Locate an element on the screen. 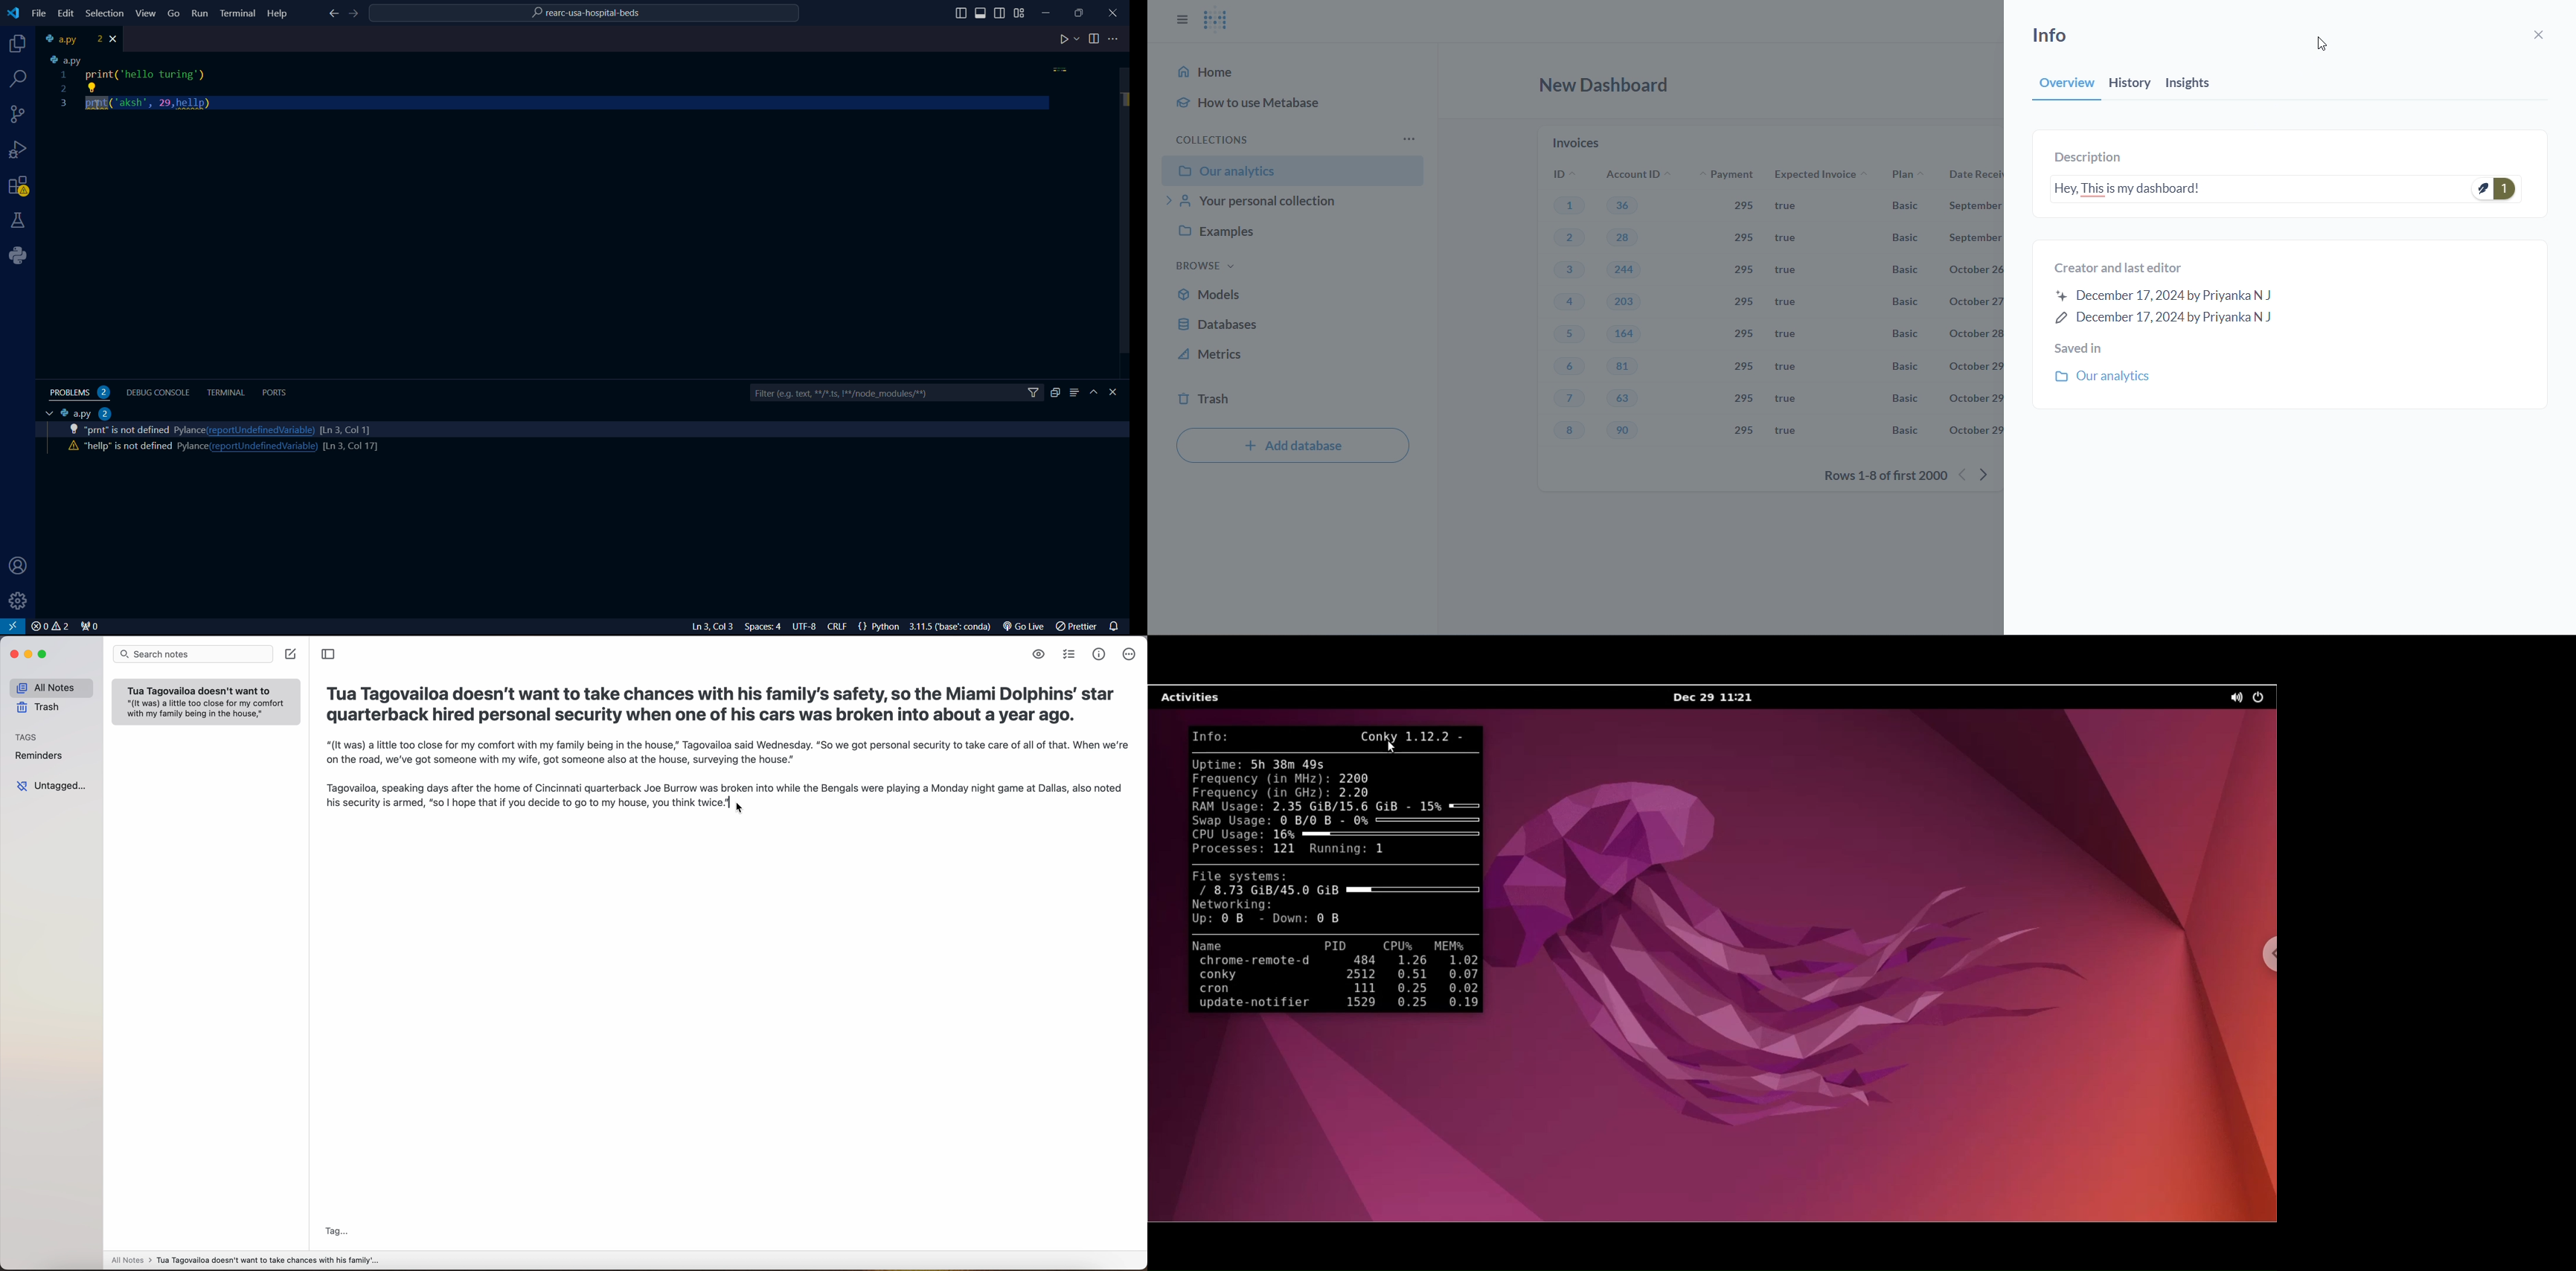 The image size is (2576, 1288). 295 is located at coordinates (1748, 334).